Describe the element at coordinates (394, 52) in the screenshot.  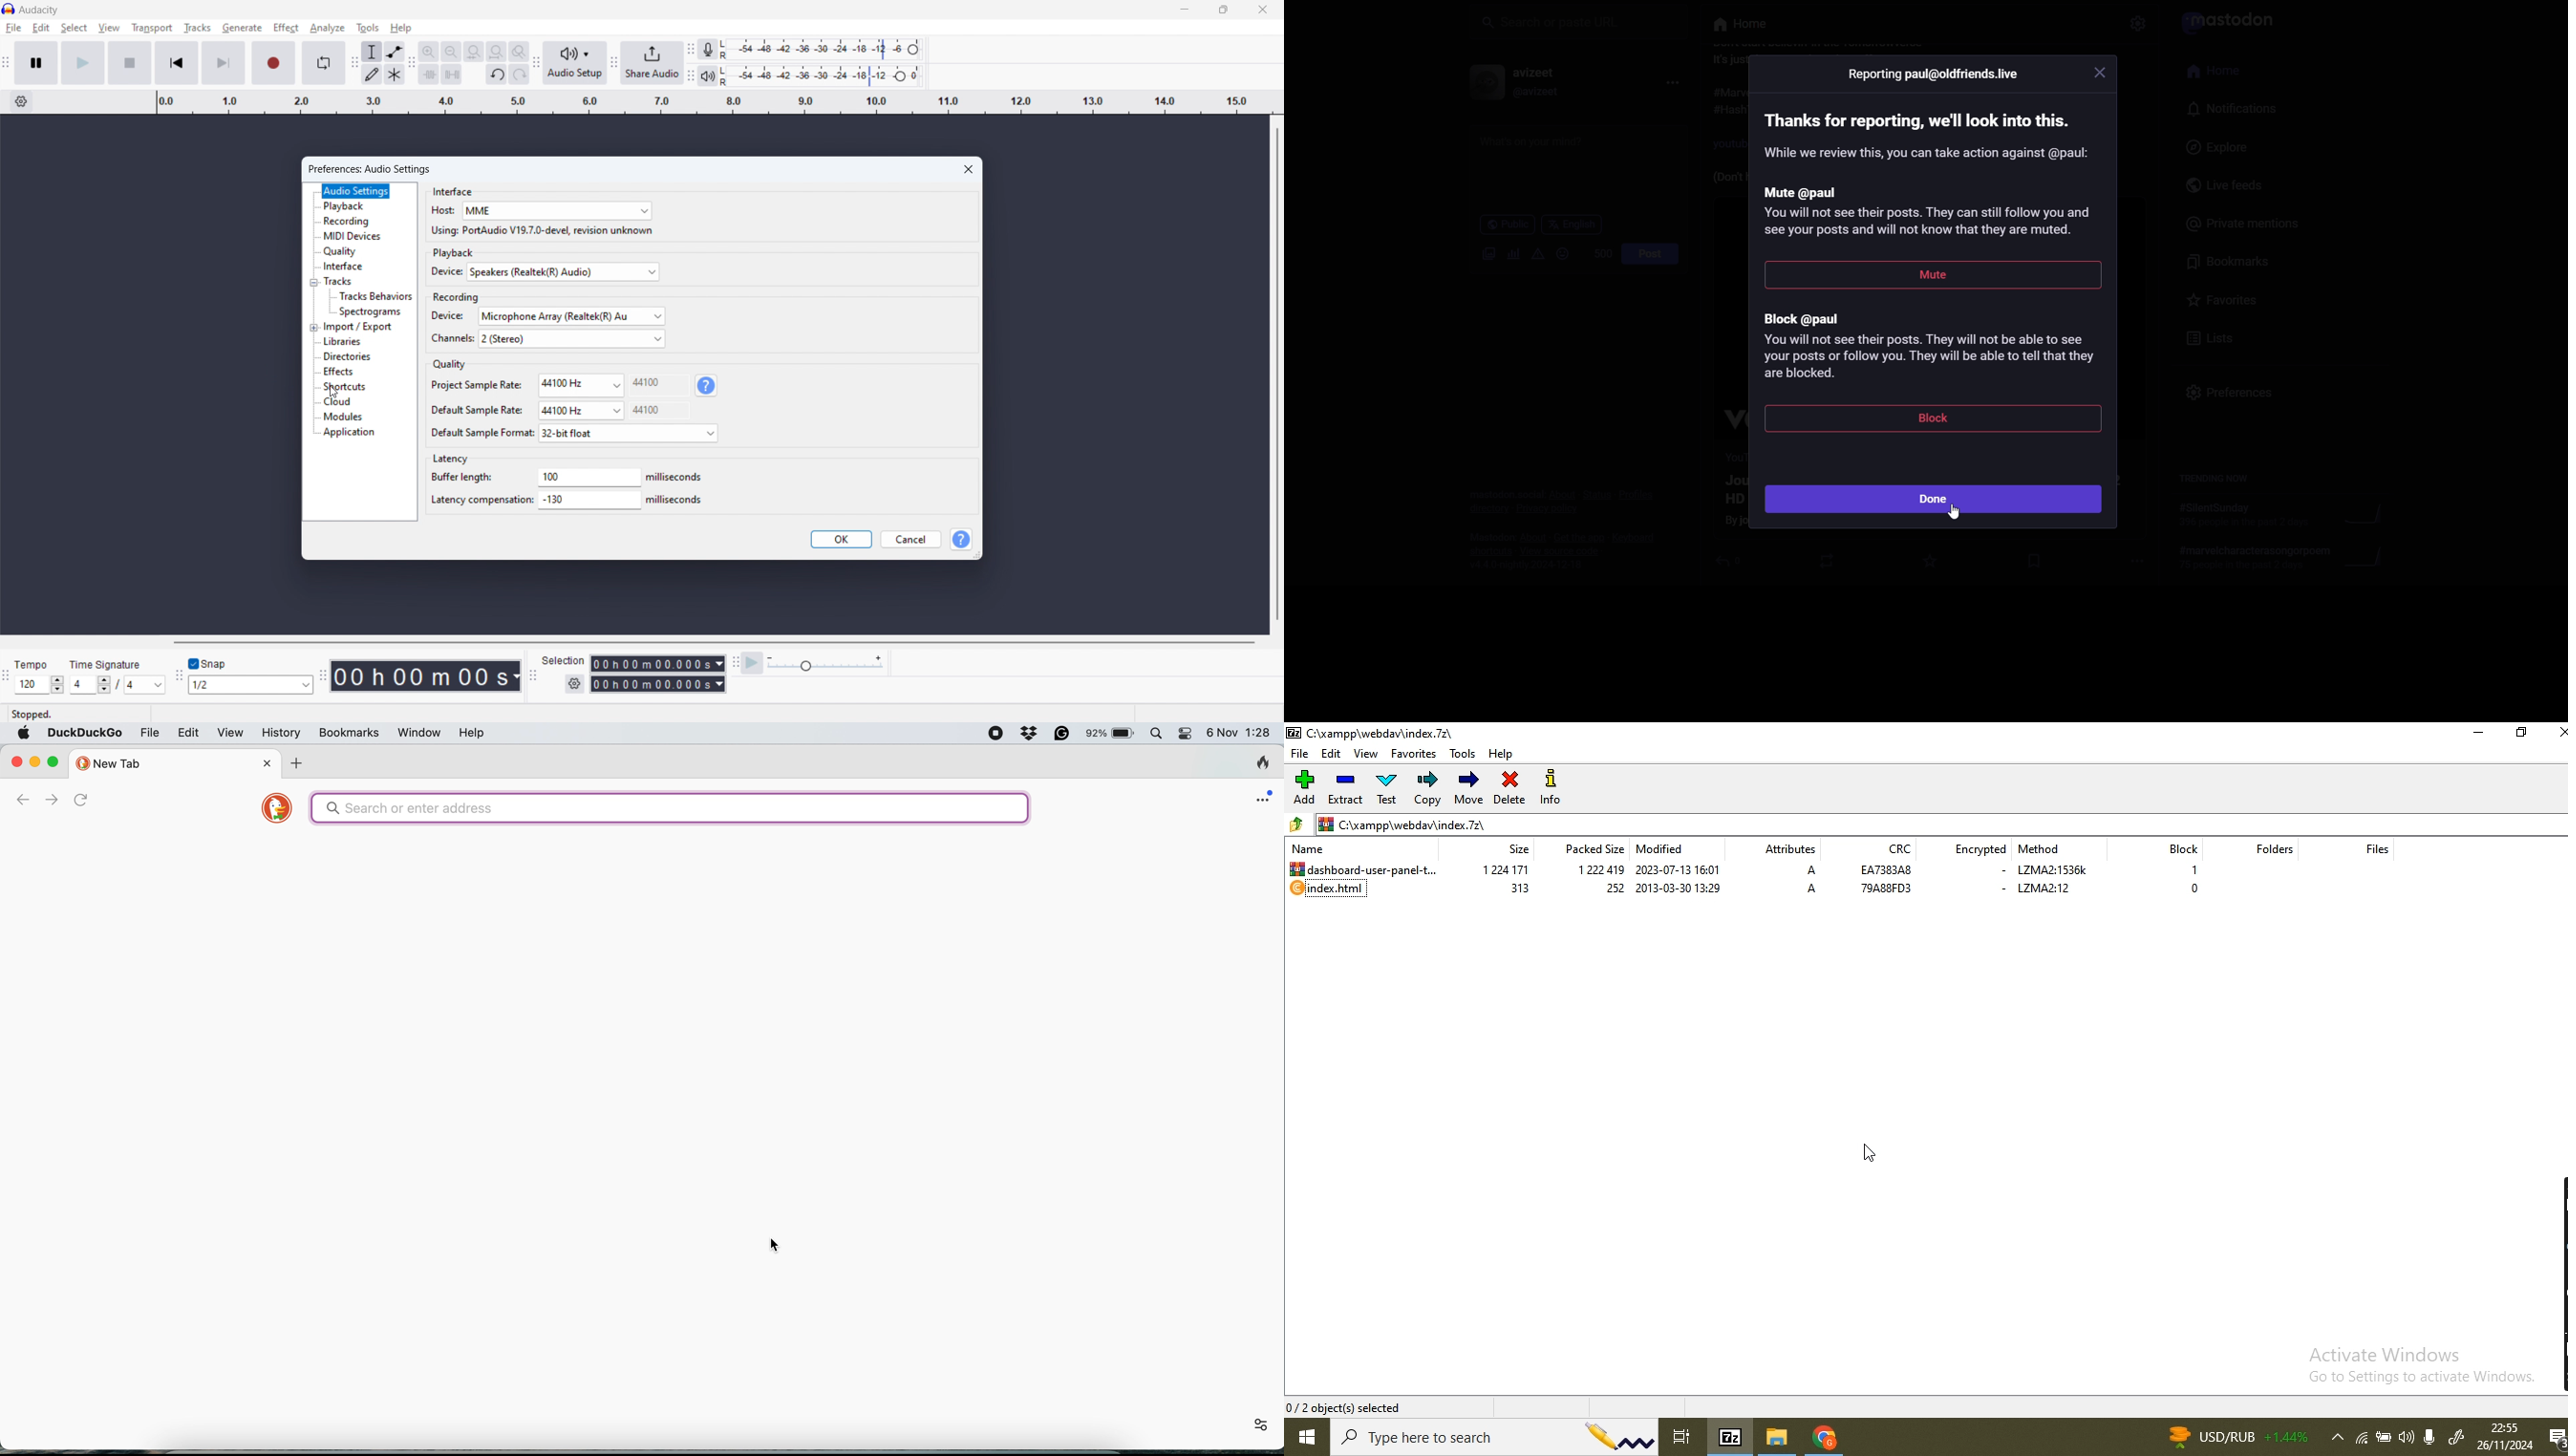
I see `envelop tool` at that location.